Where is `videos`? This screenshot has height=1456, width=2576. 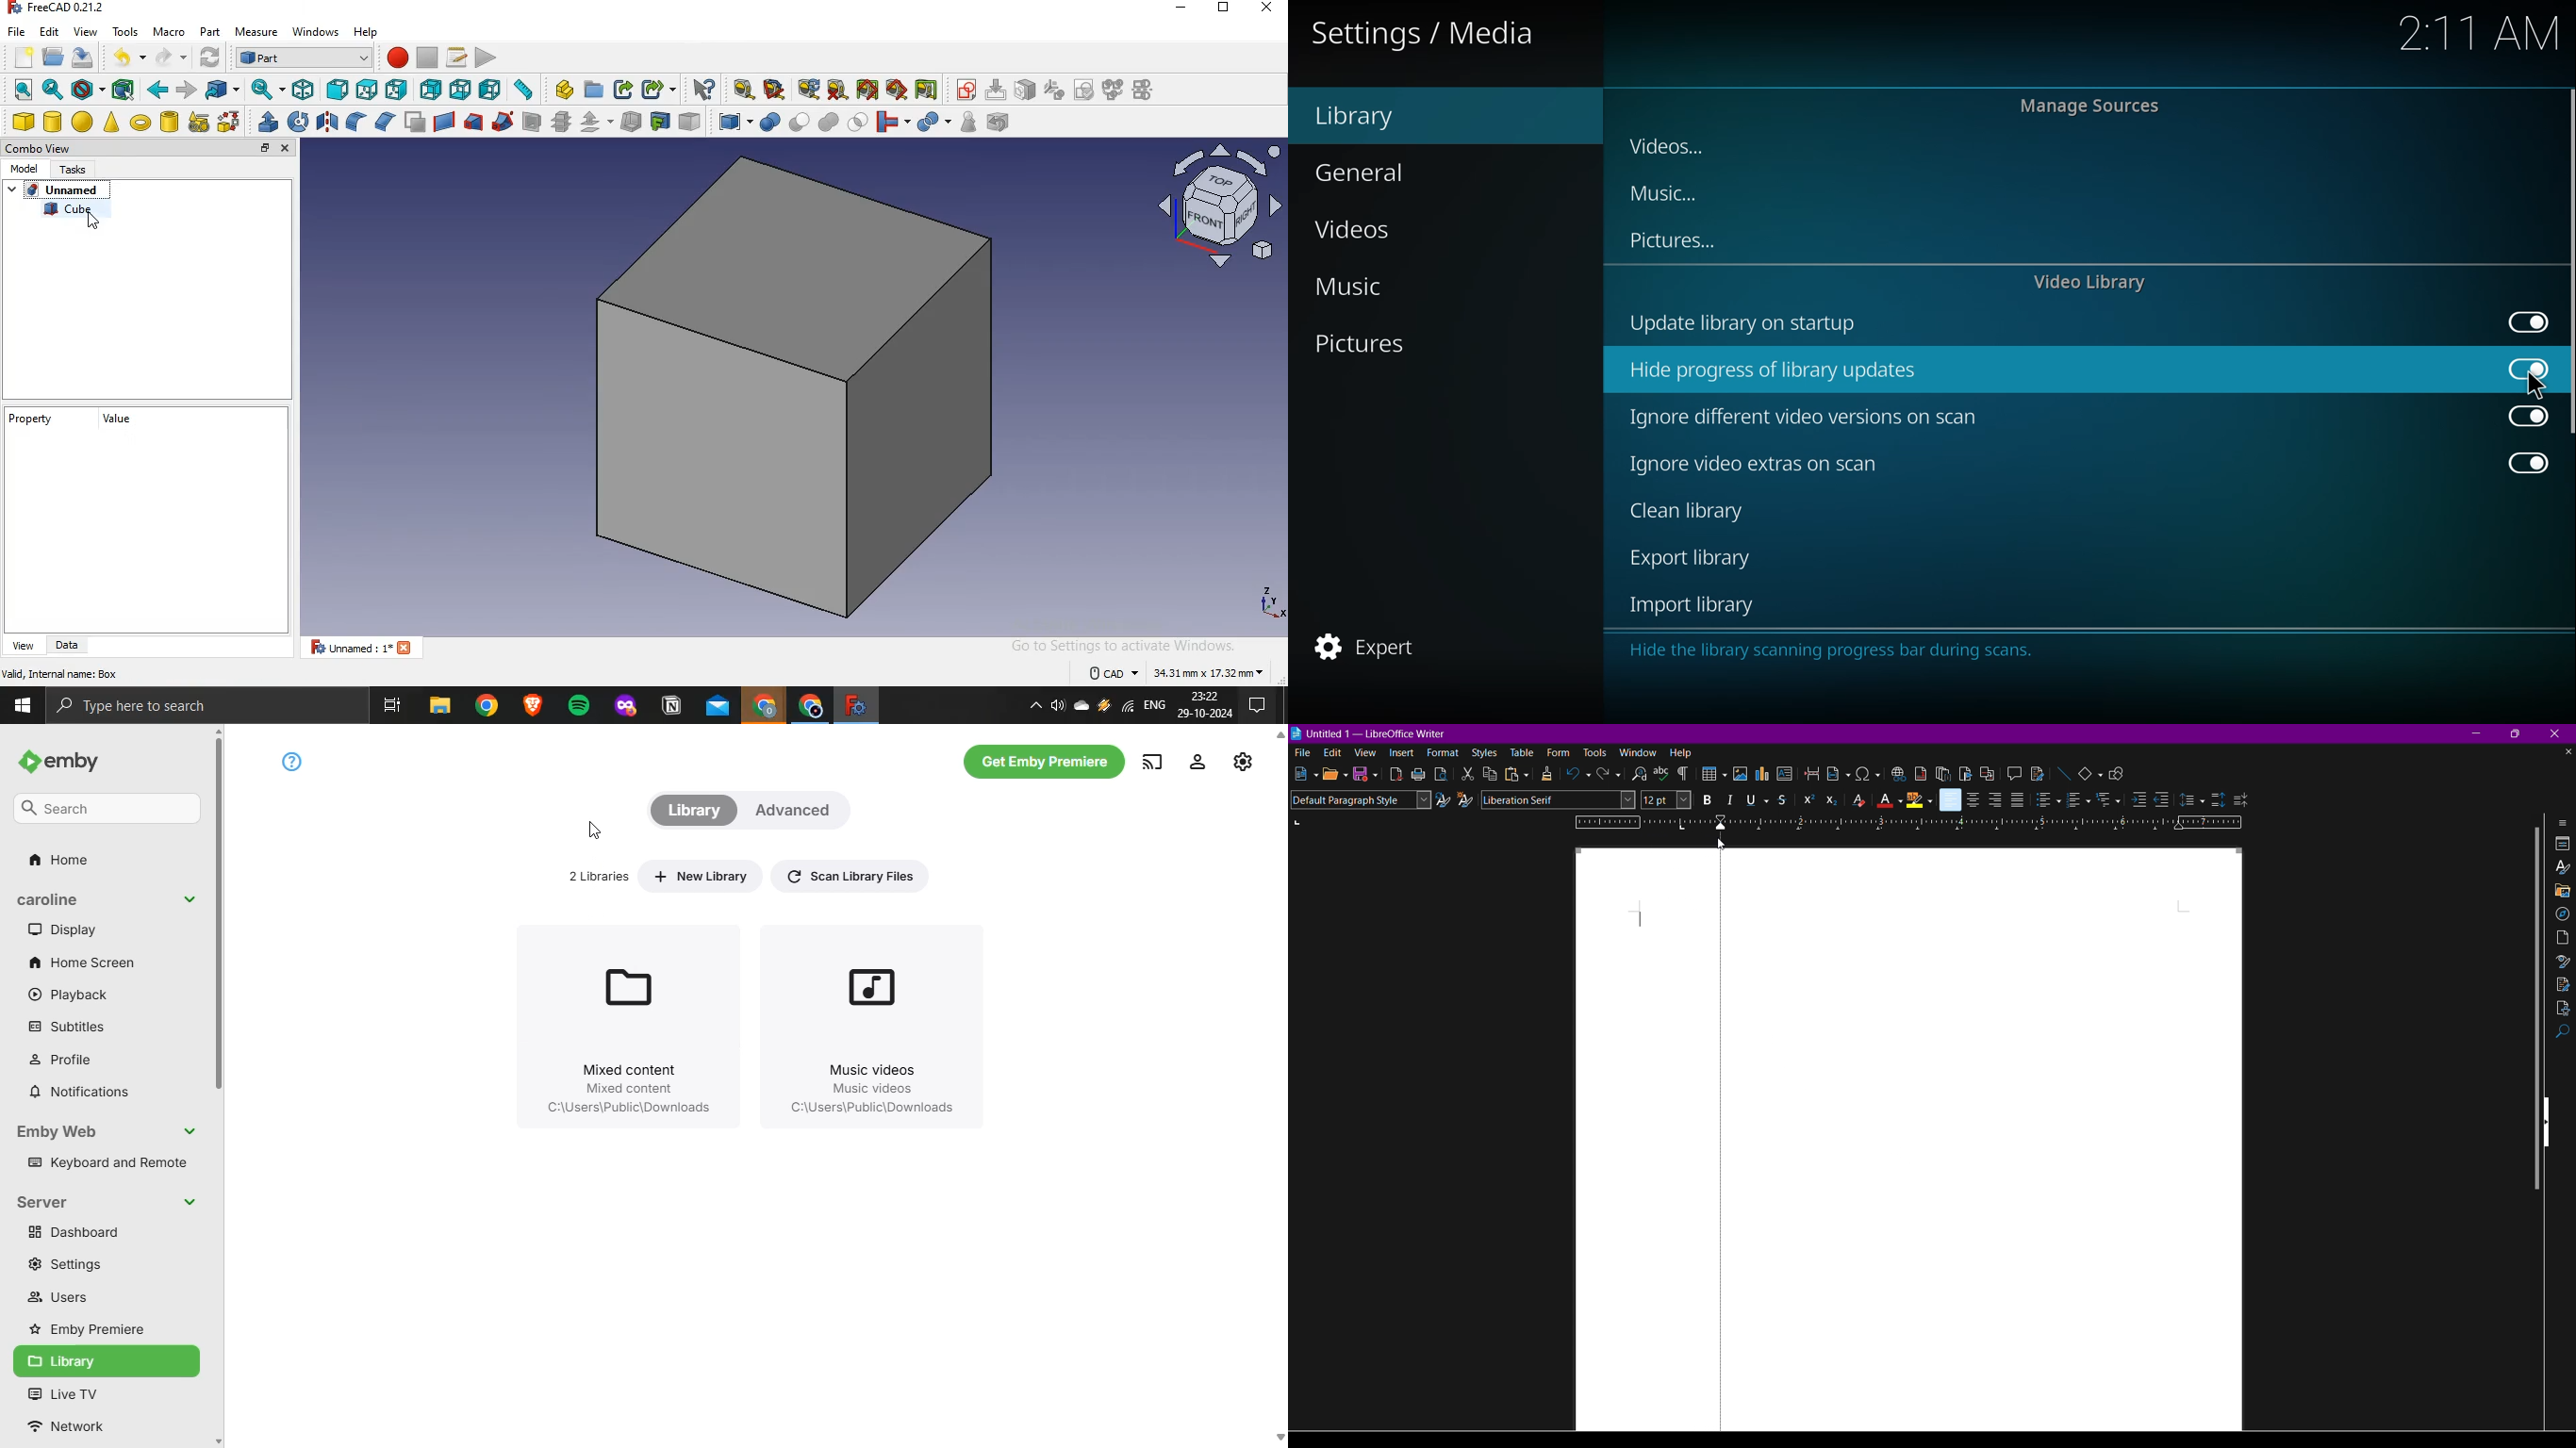
videos is located at coordinates (1359, 230).